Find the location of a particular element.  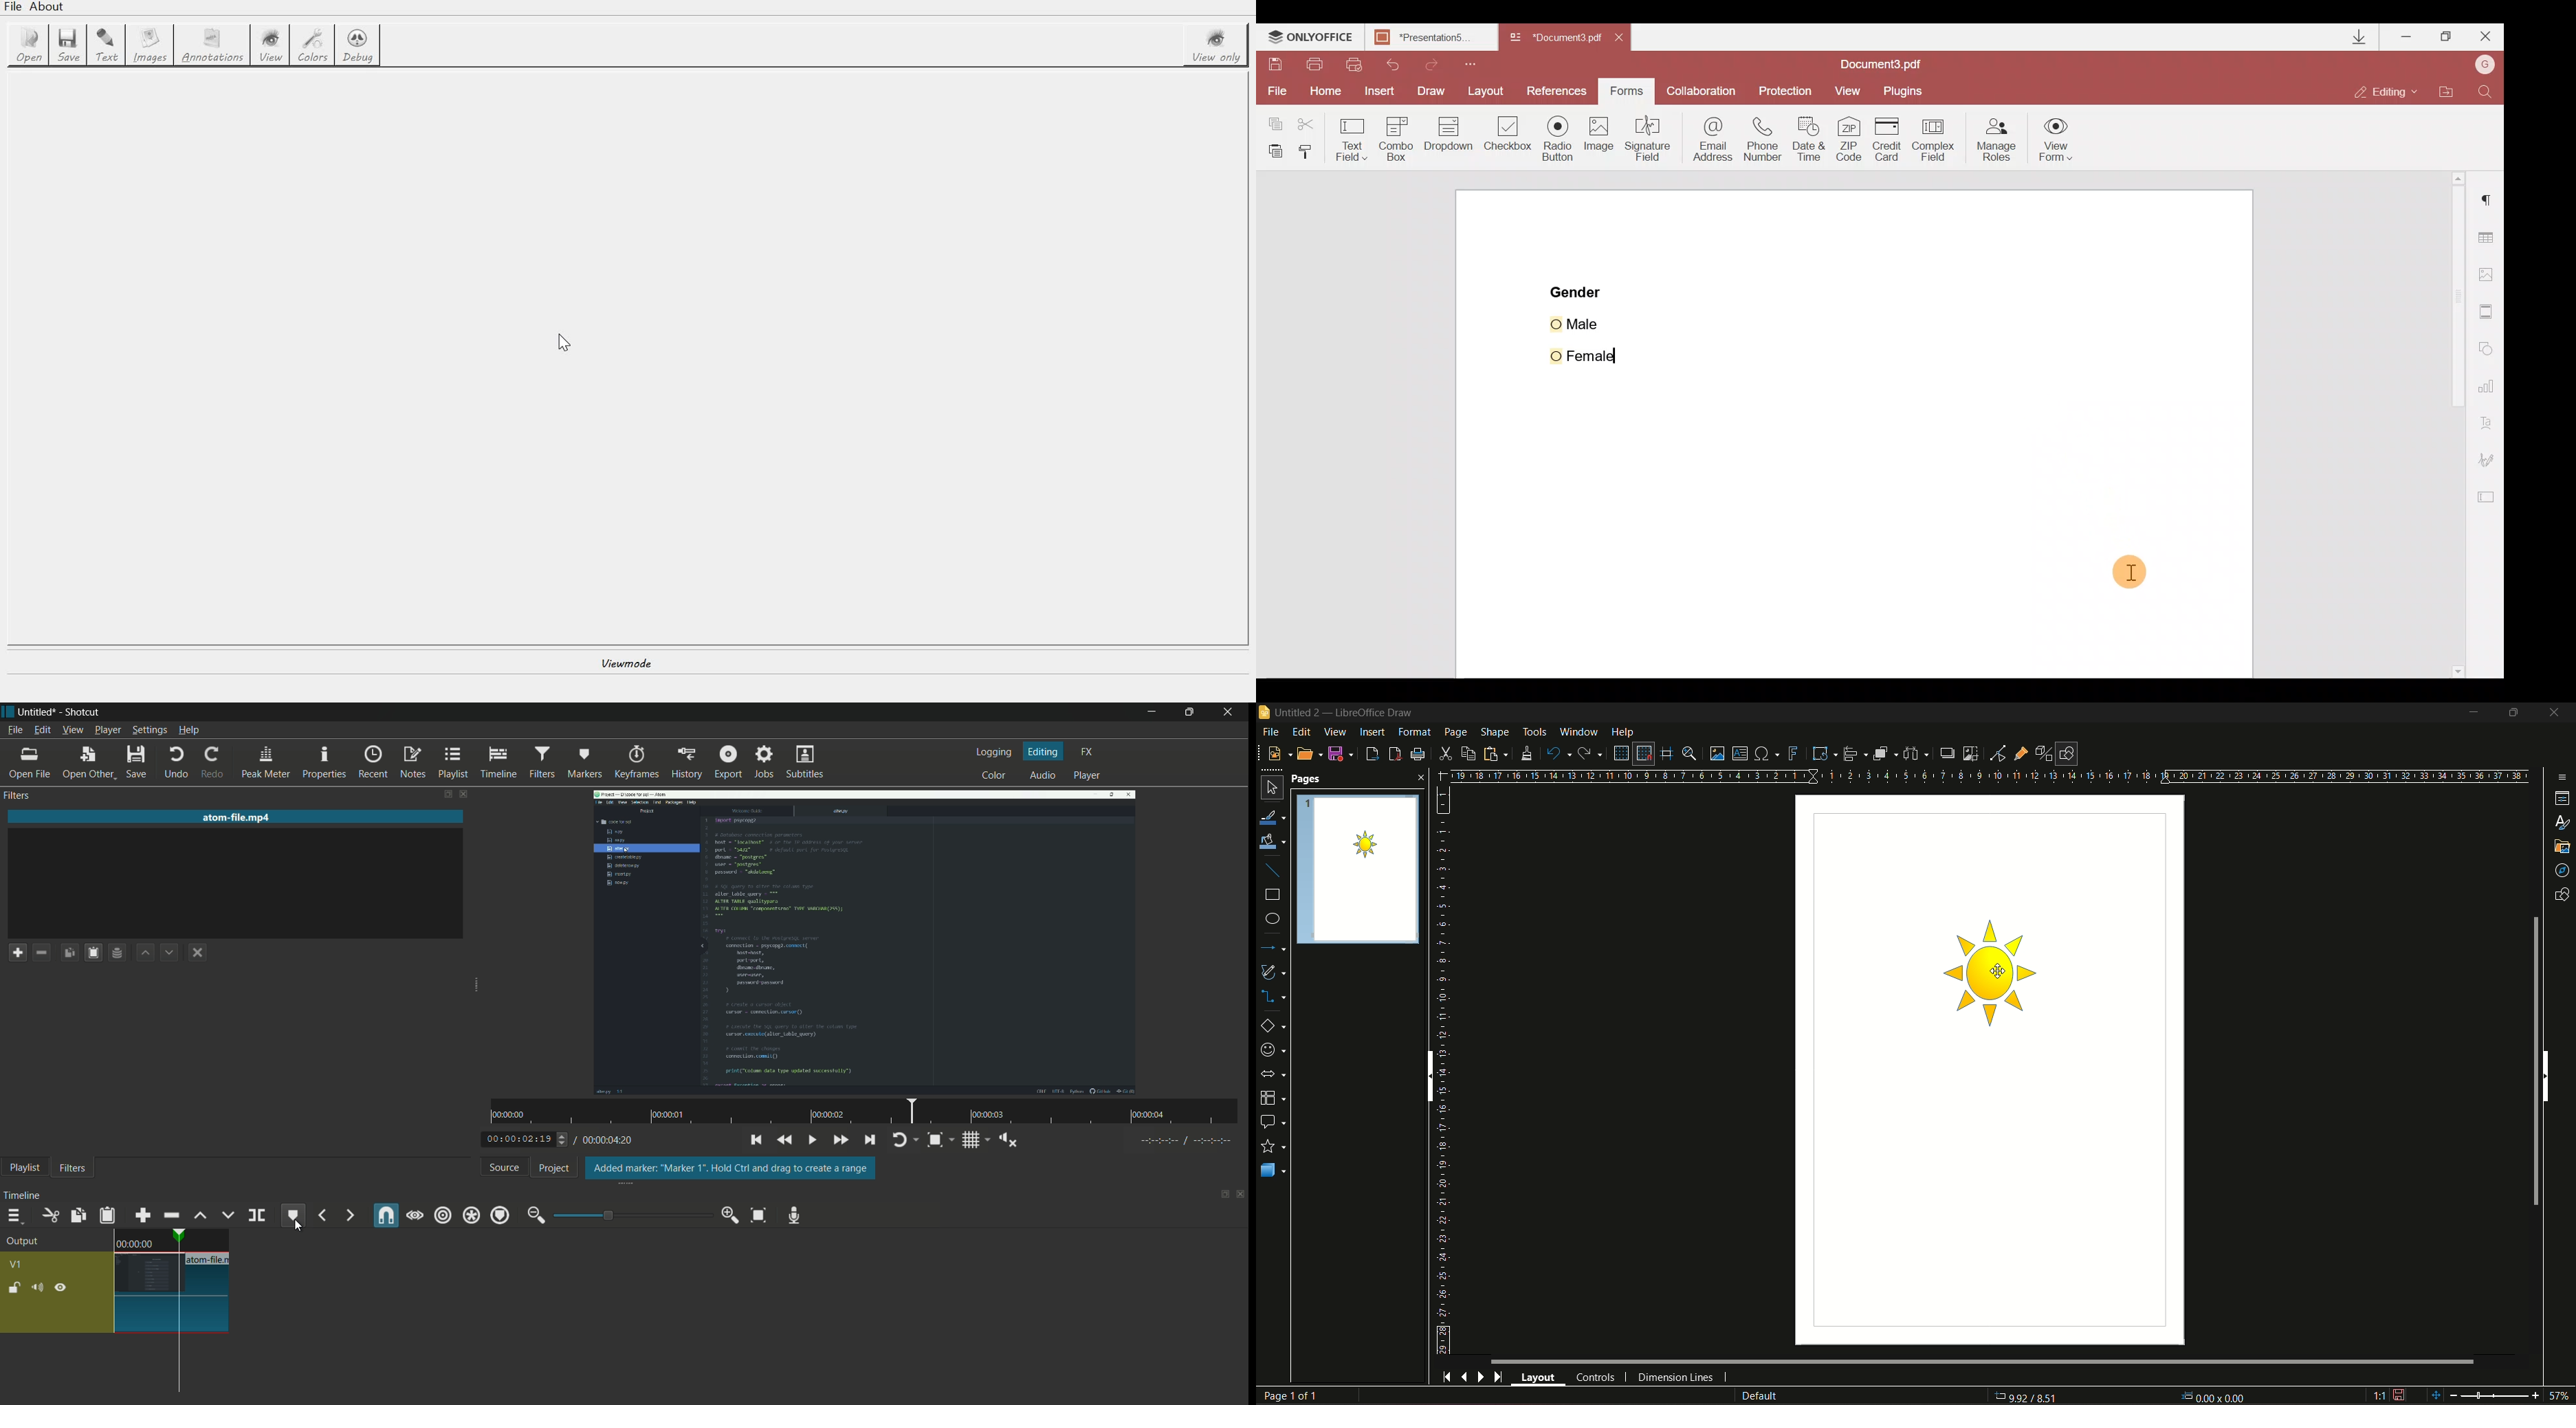

crop image is located at coordinates (1972, 752).